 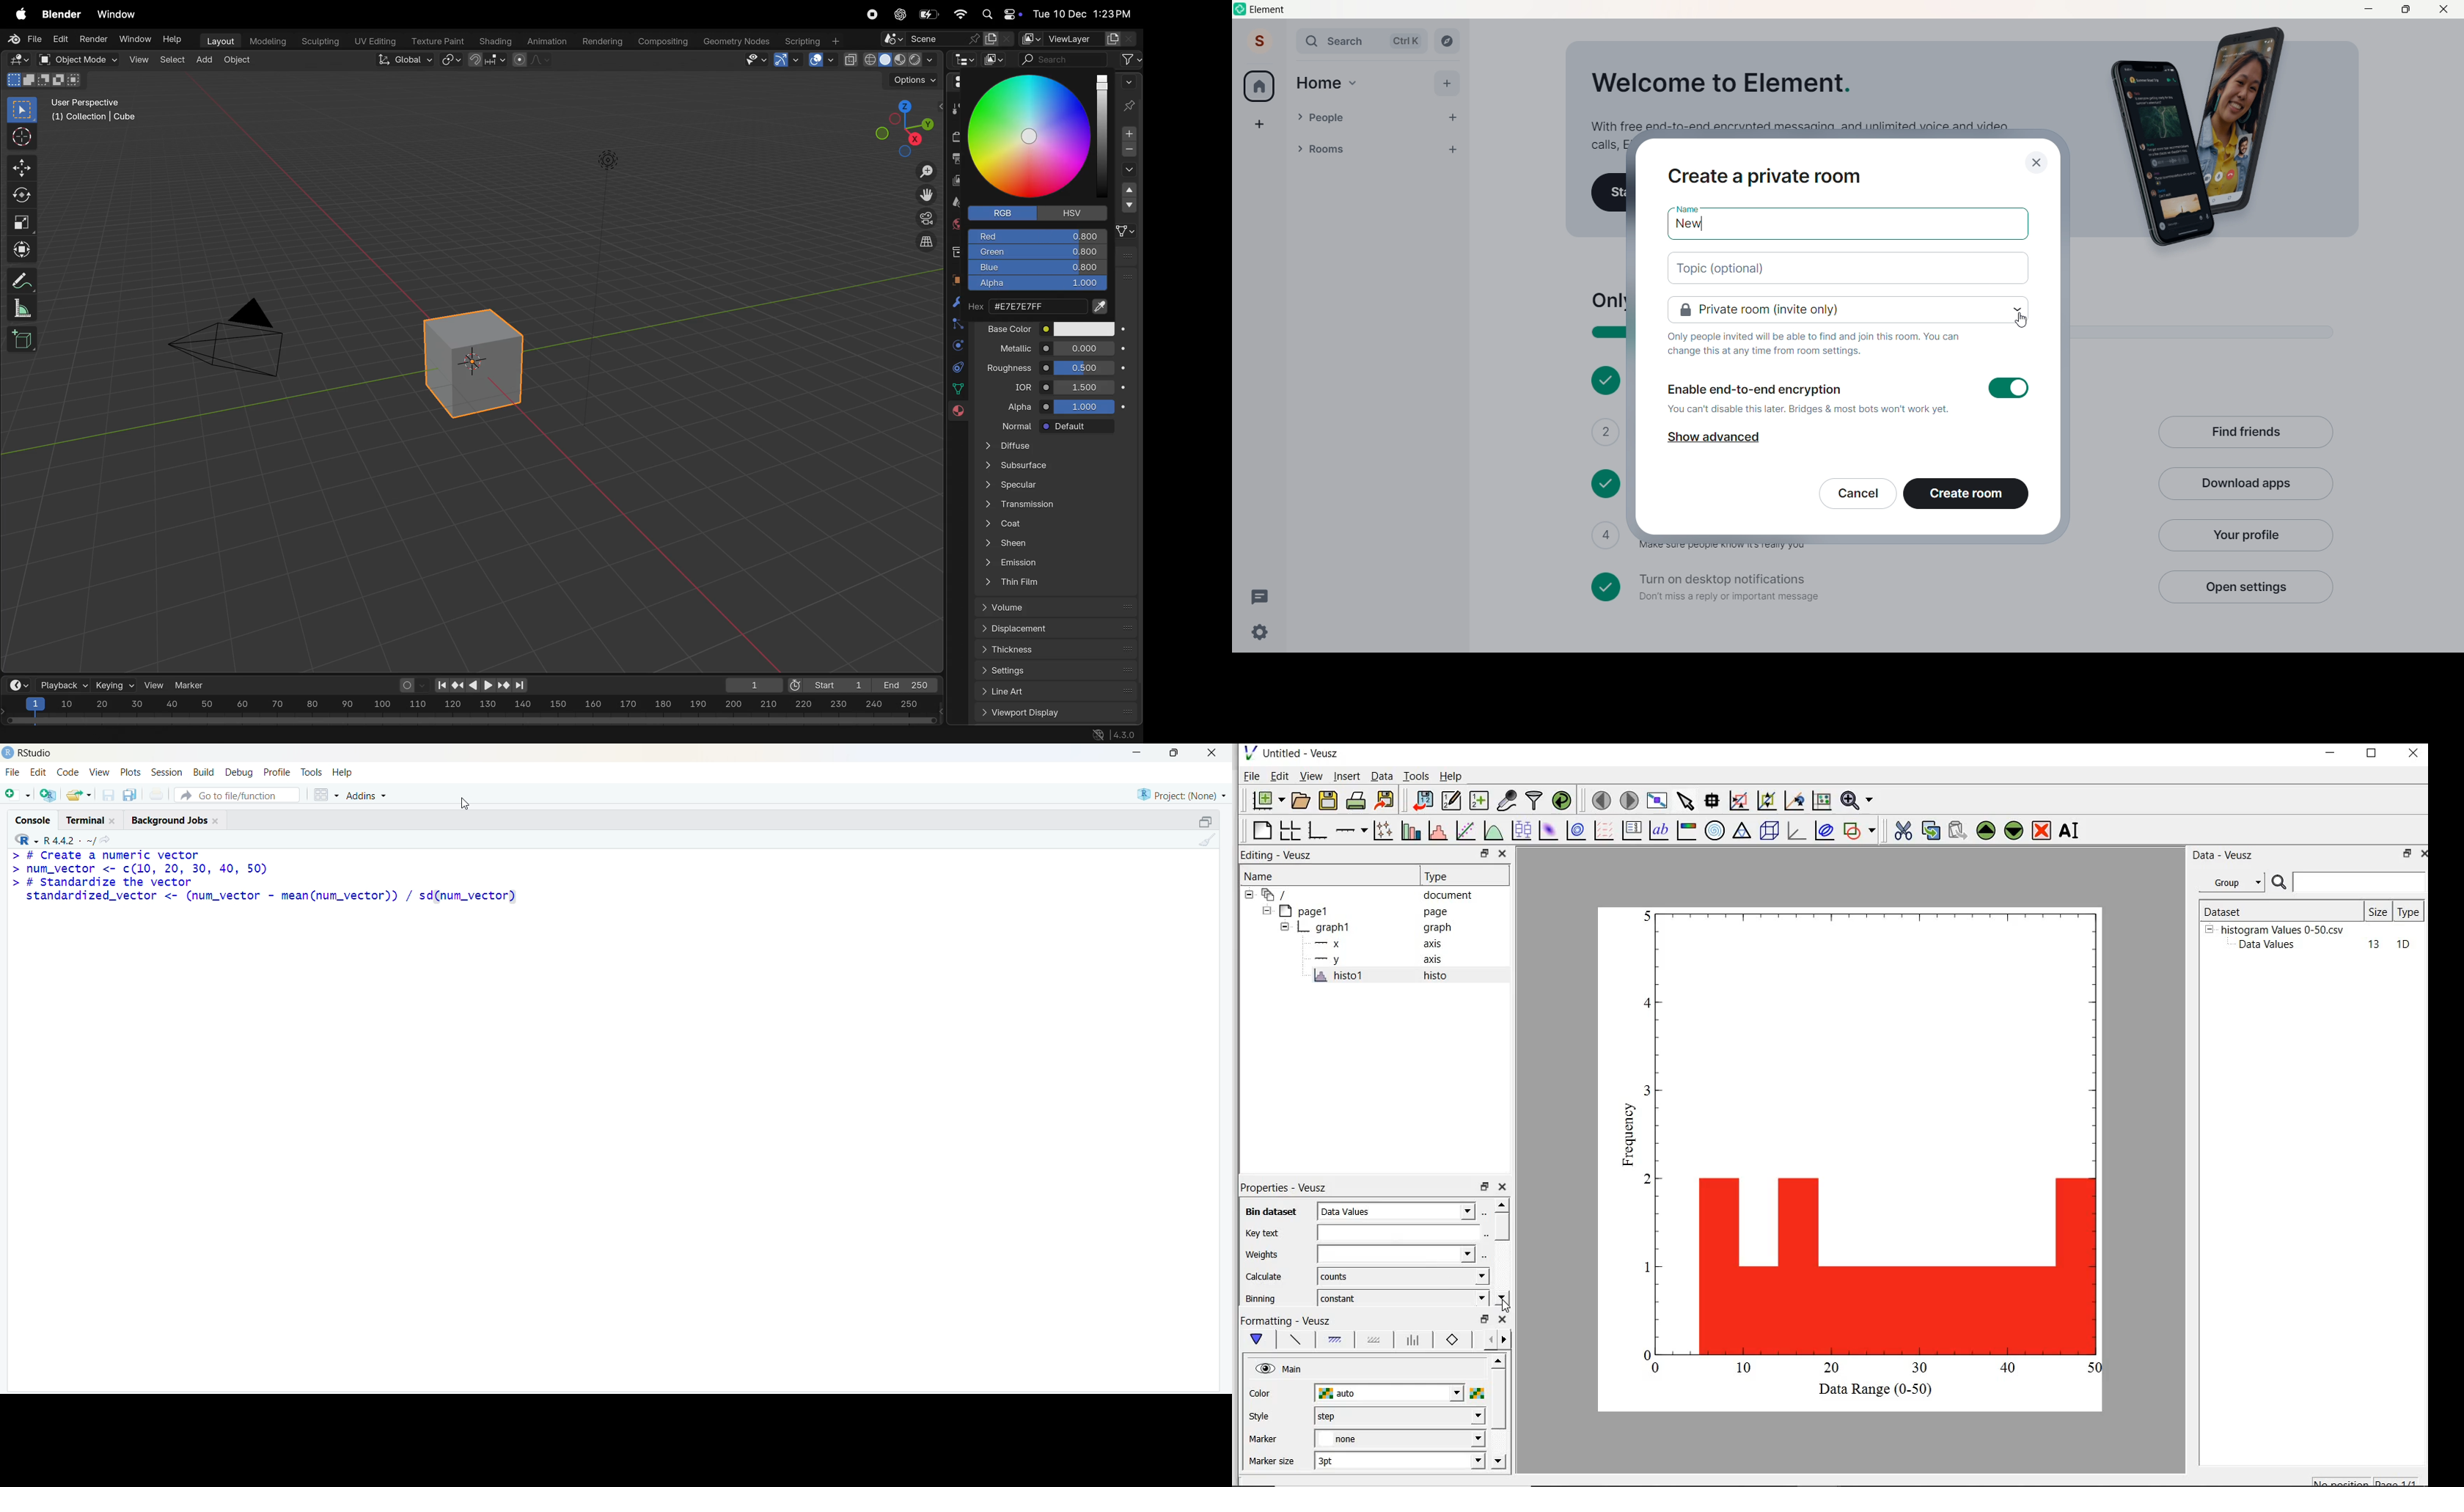 What do you see at coordinates (49, 795) in the screenshot?
I see `add R file` at bounding box center [49, 795].